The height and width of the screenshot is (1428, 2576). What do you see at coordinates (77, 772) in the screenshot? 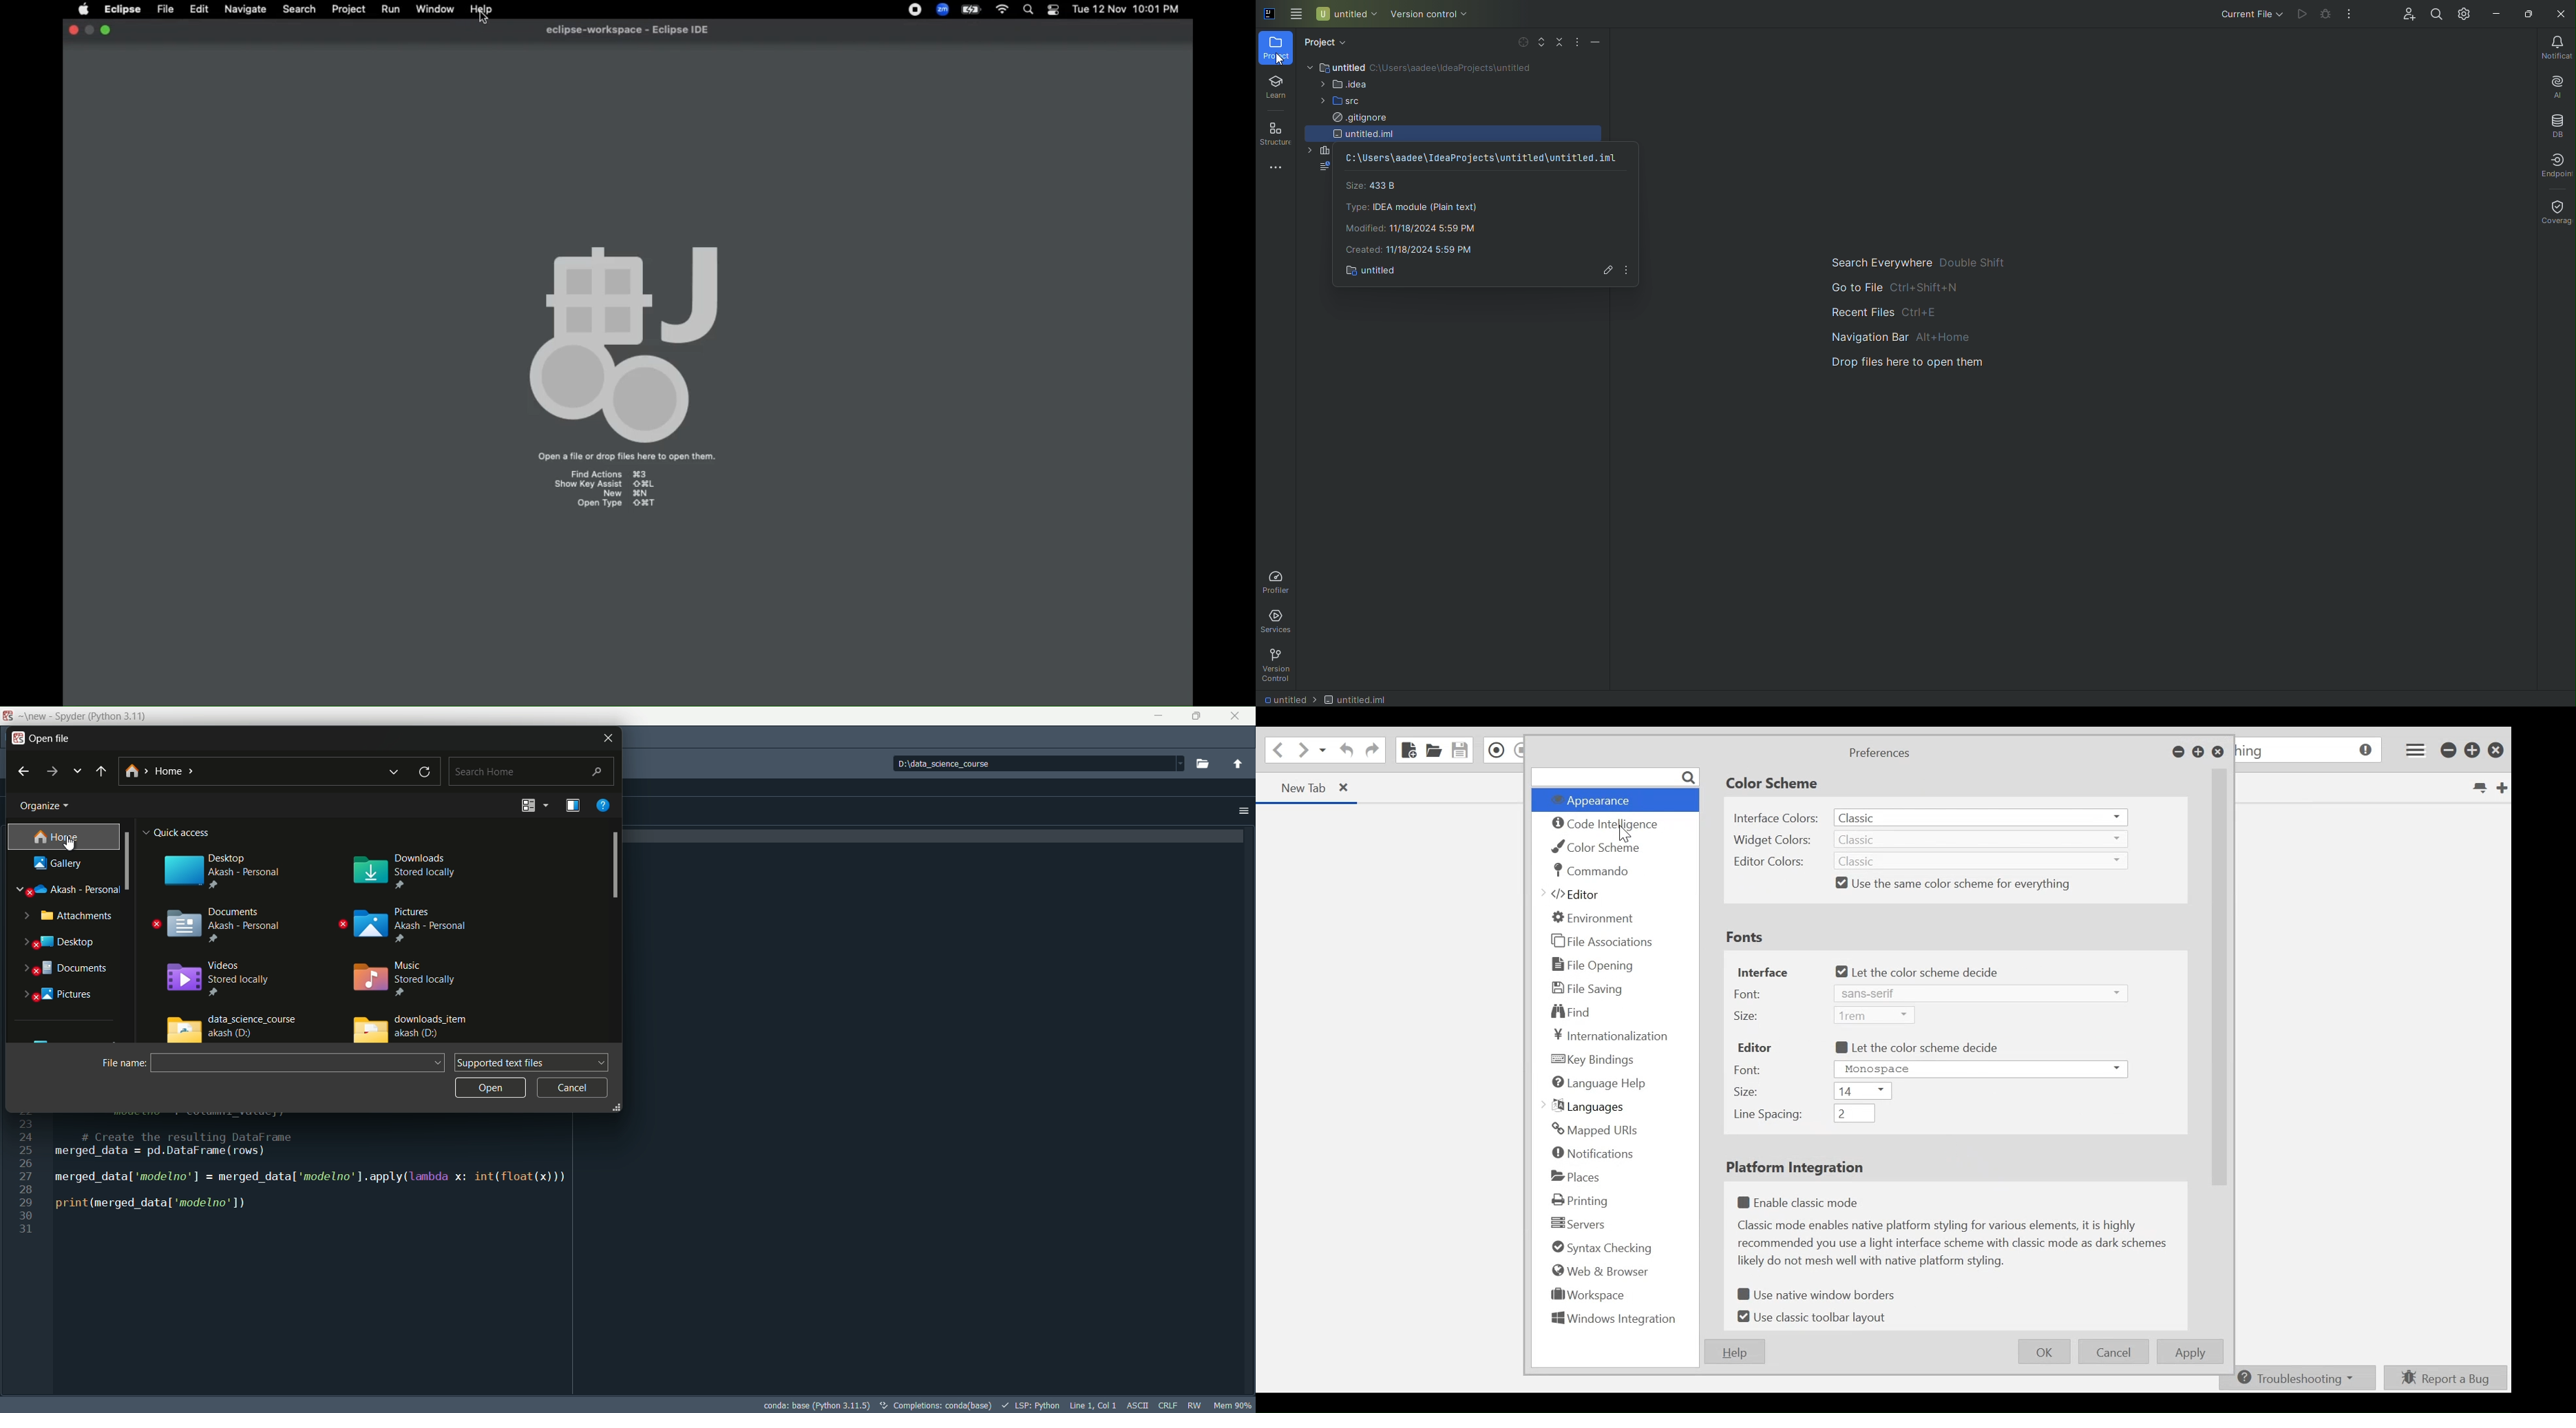
I see `recent locations` at bounding box center [77, 772].